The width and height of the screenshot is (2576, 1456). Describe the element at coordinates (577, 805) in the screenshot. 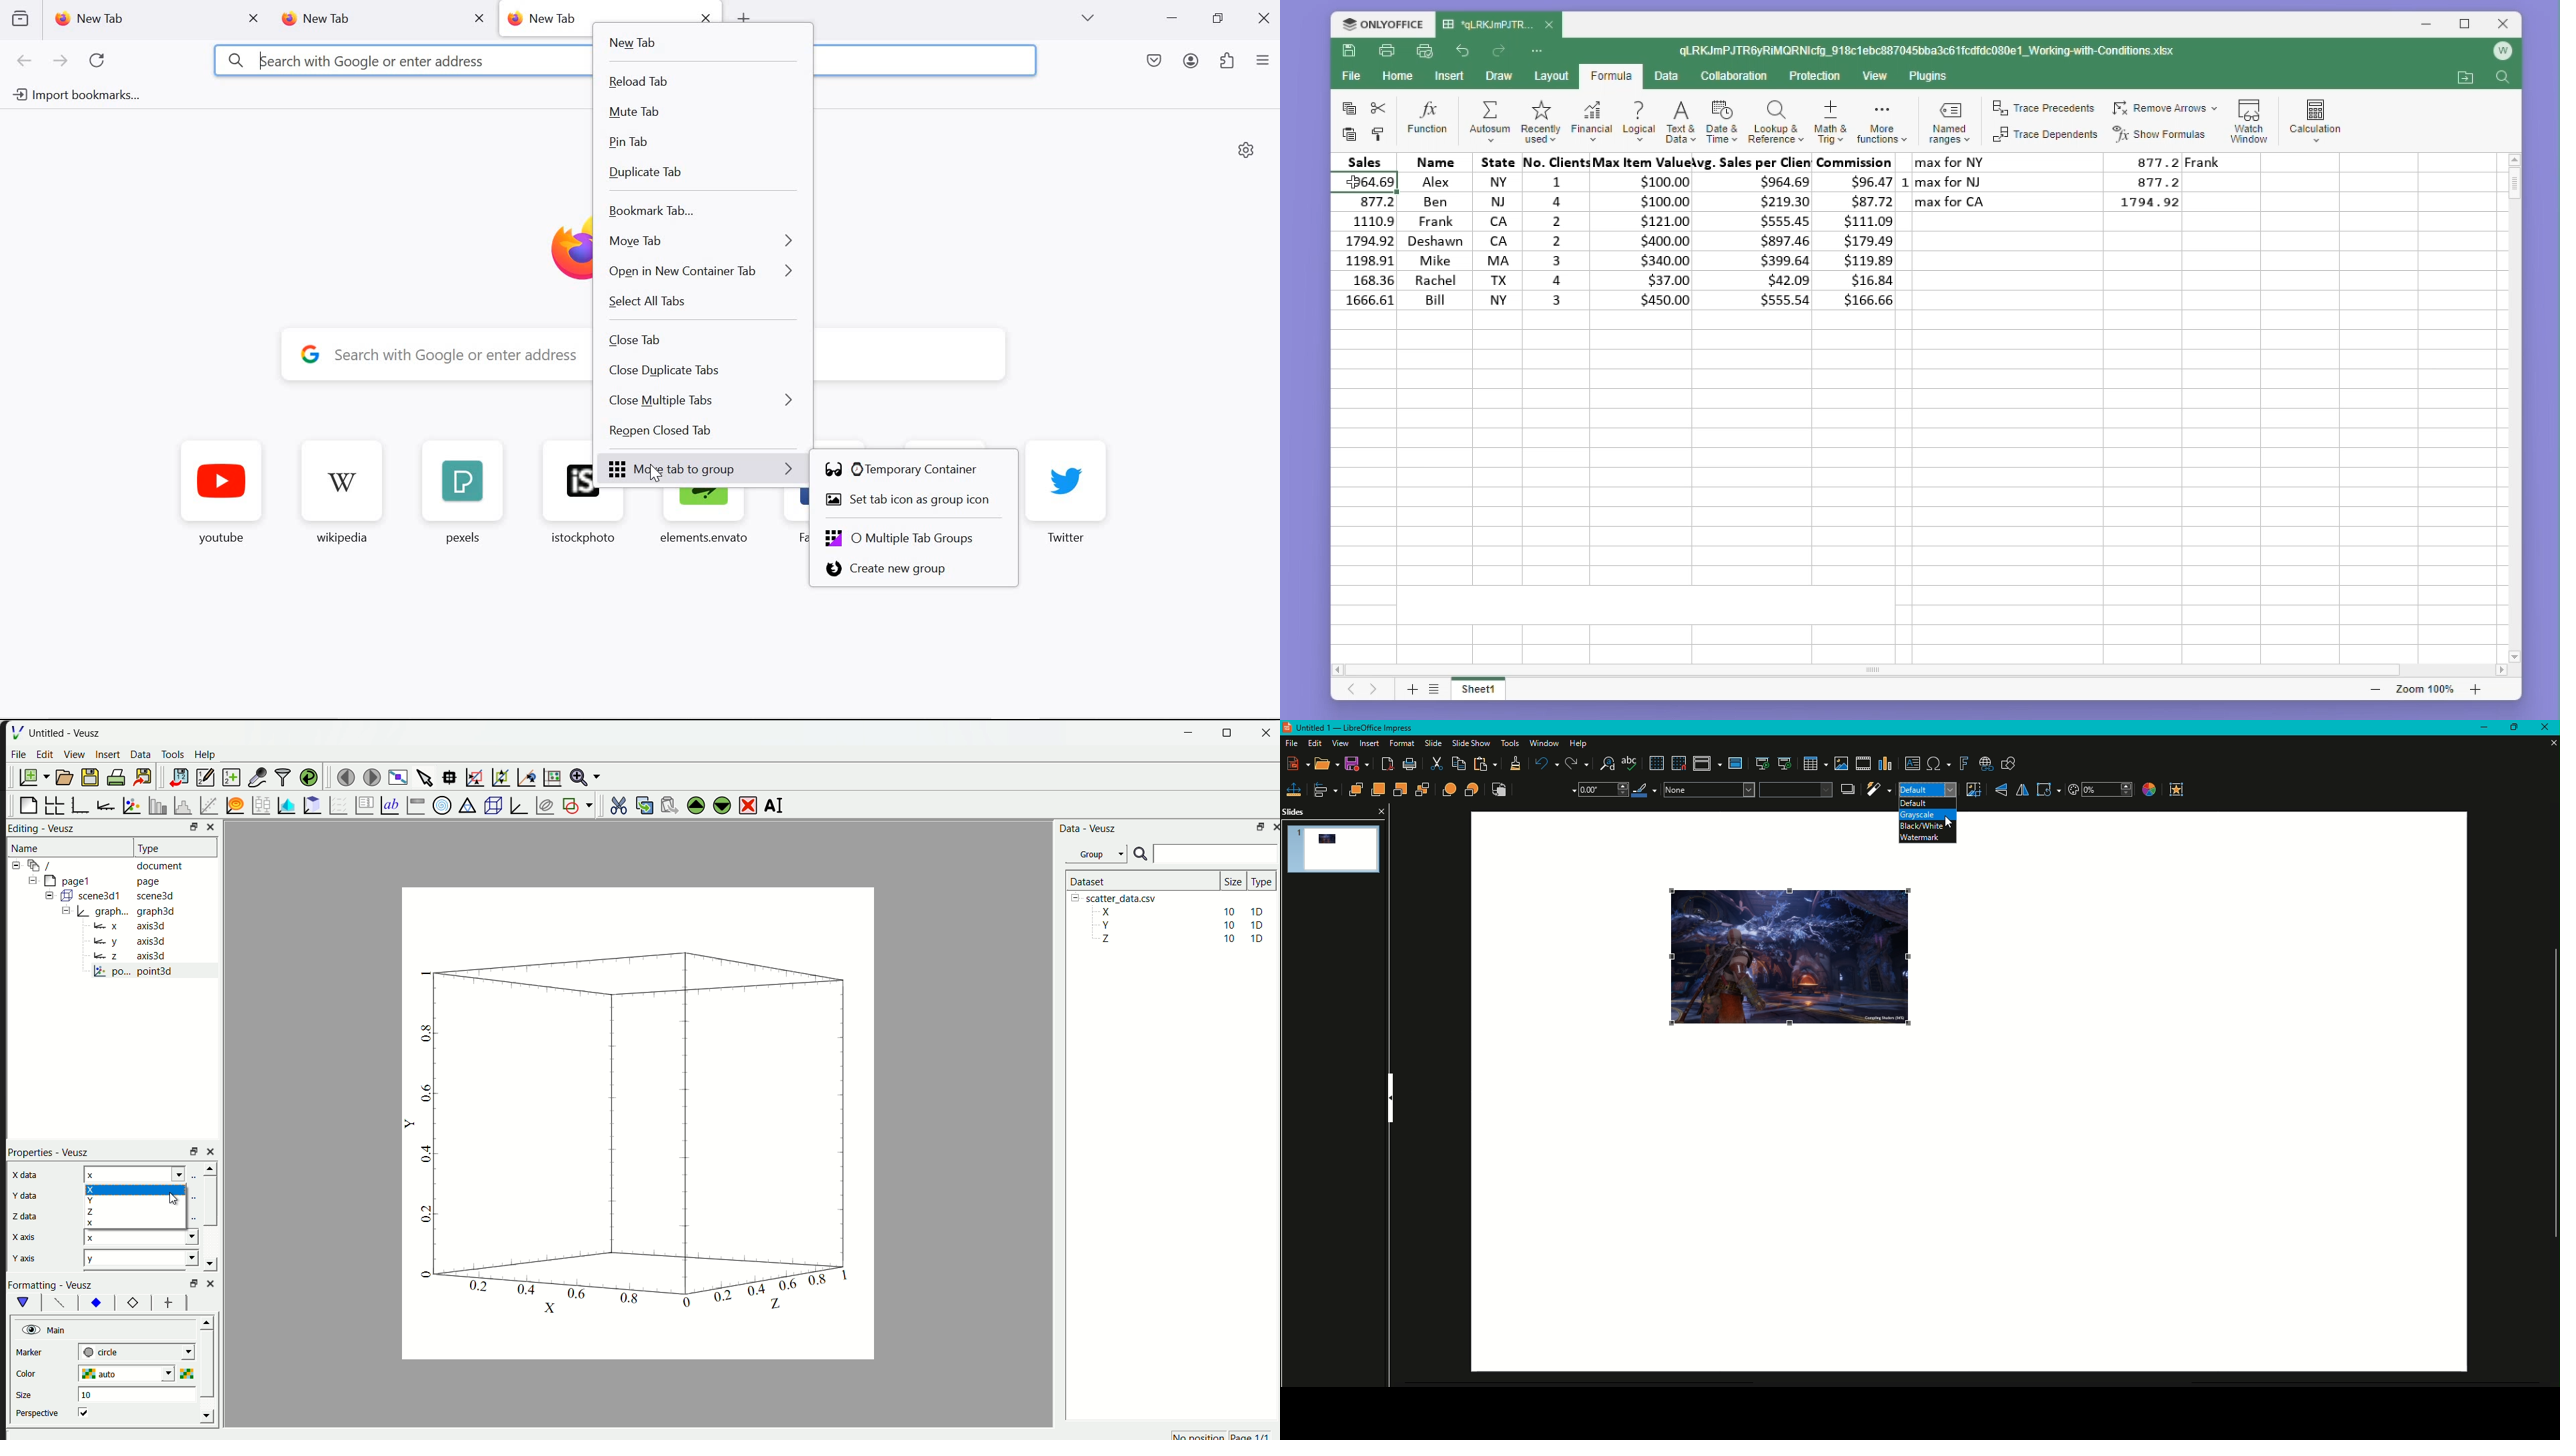

I see `add the shap to the plot` at that location.